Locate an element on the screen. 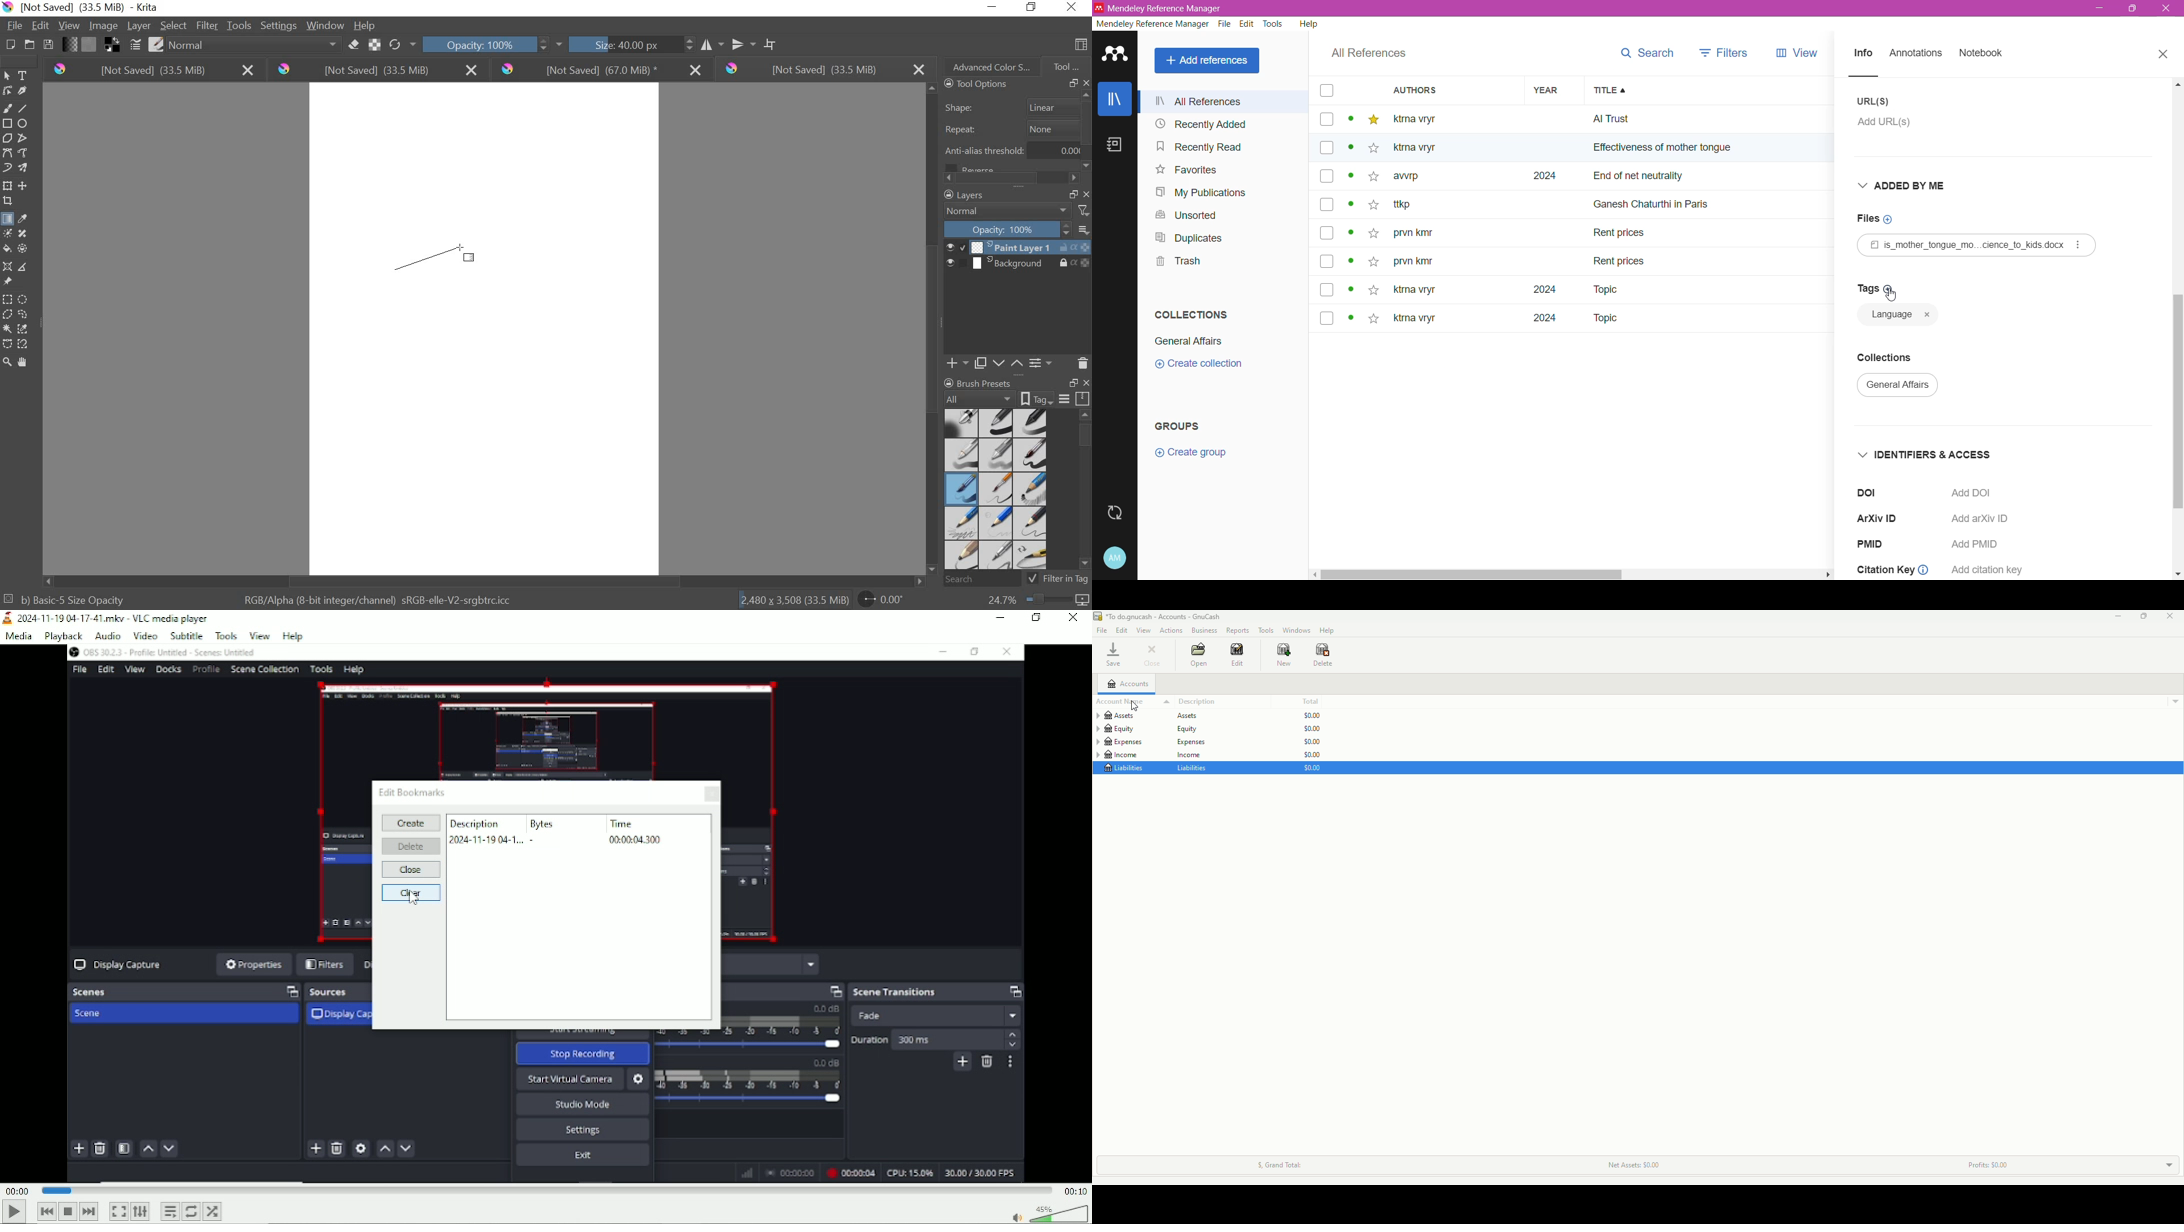 This screenshot has height=1232, width=2184. 2024 is located at coordinates (1542, 176).